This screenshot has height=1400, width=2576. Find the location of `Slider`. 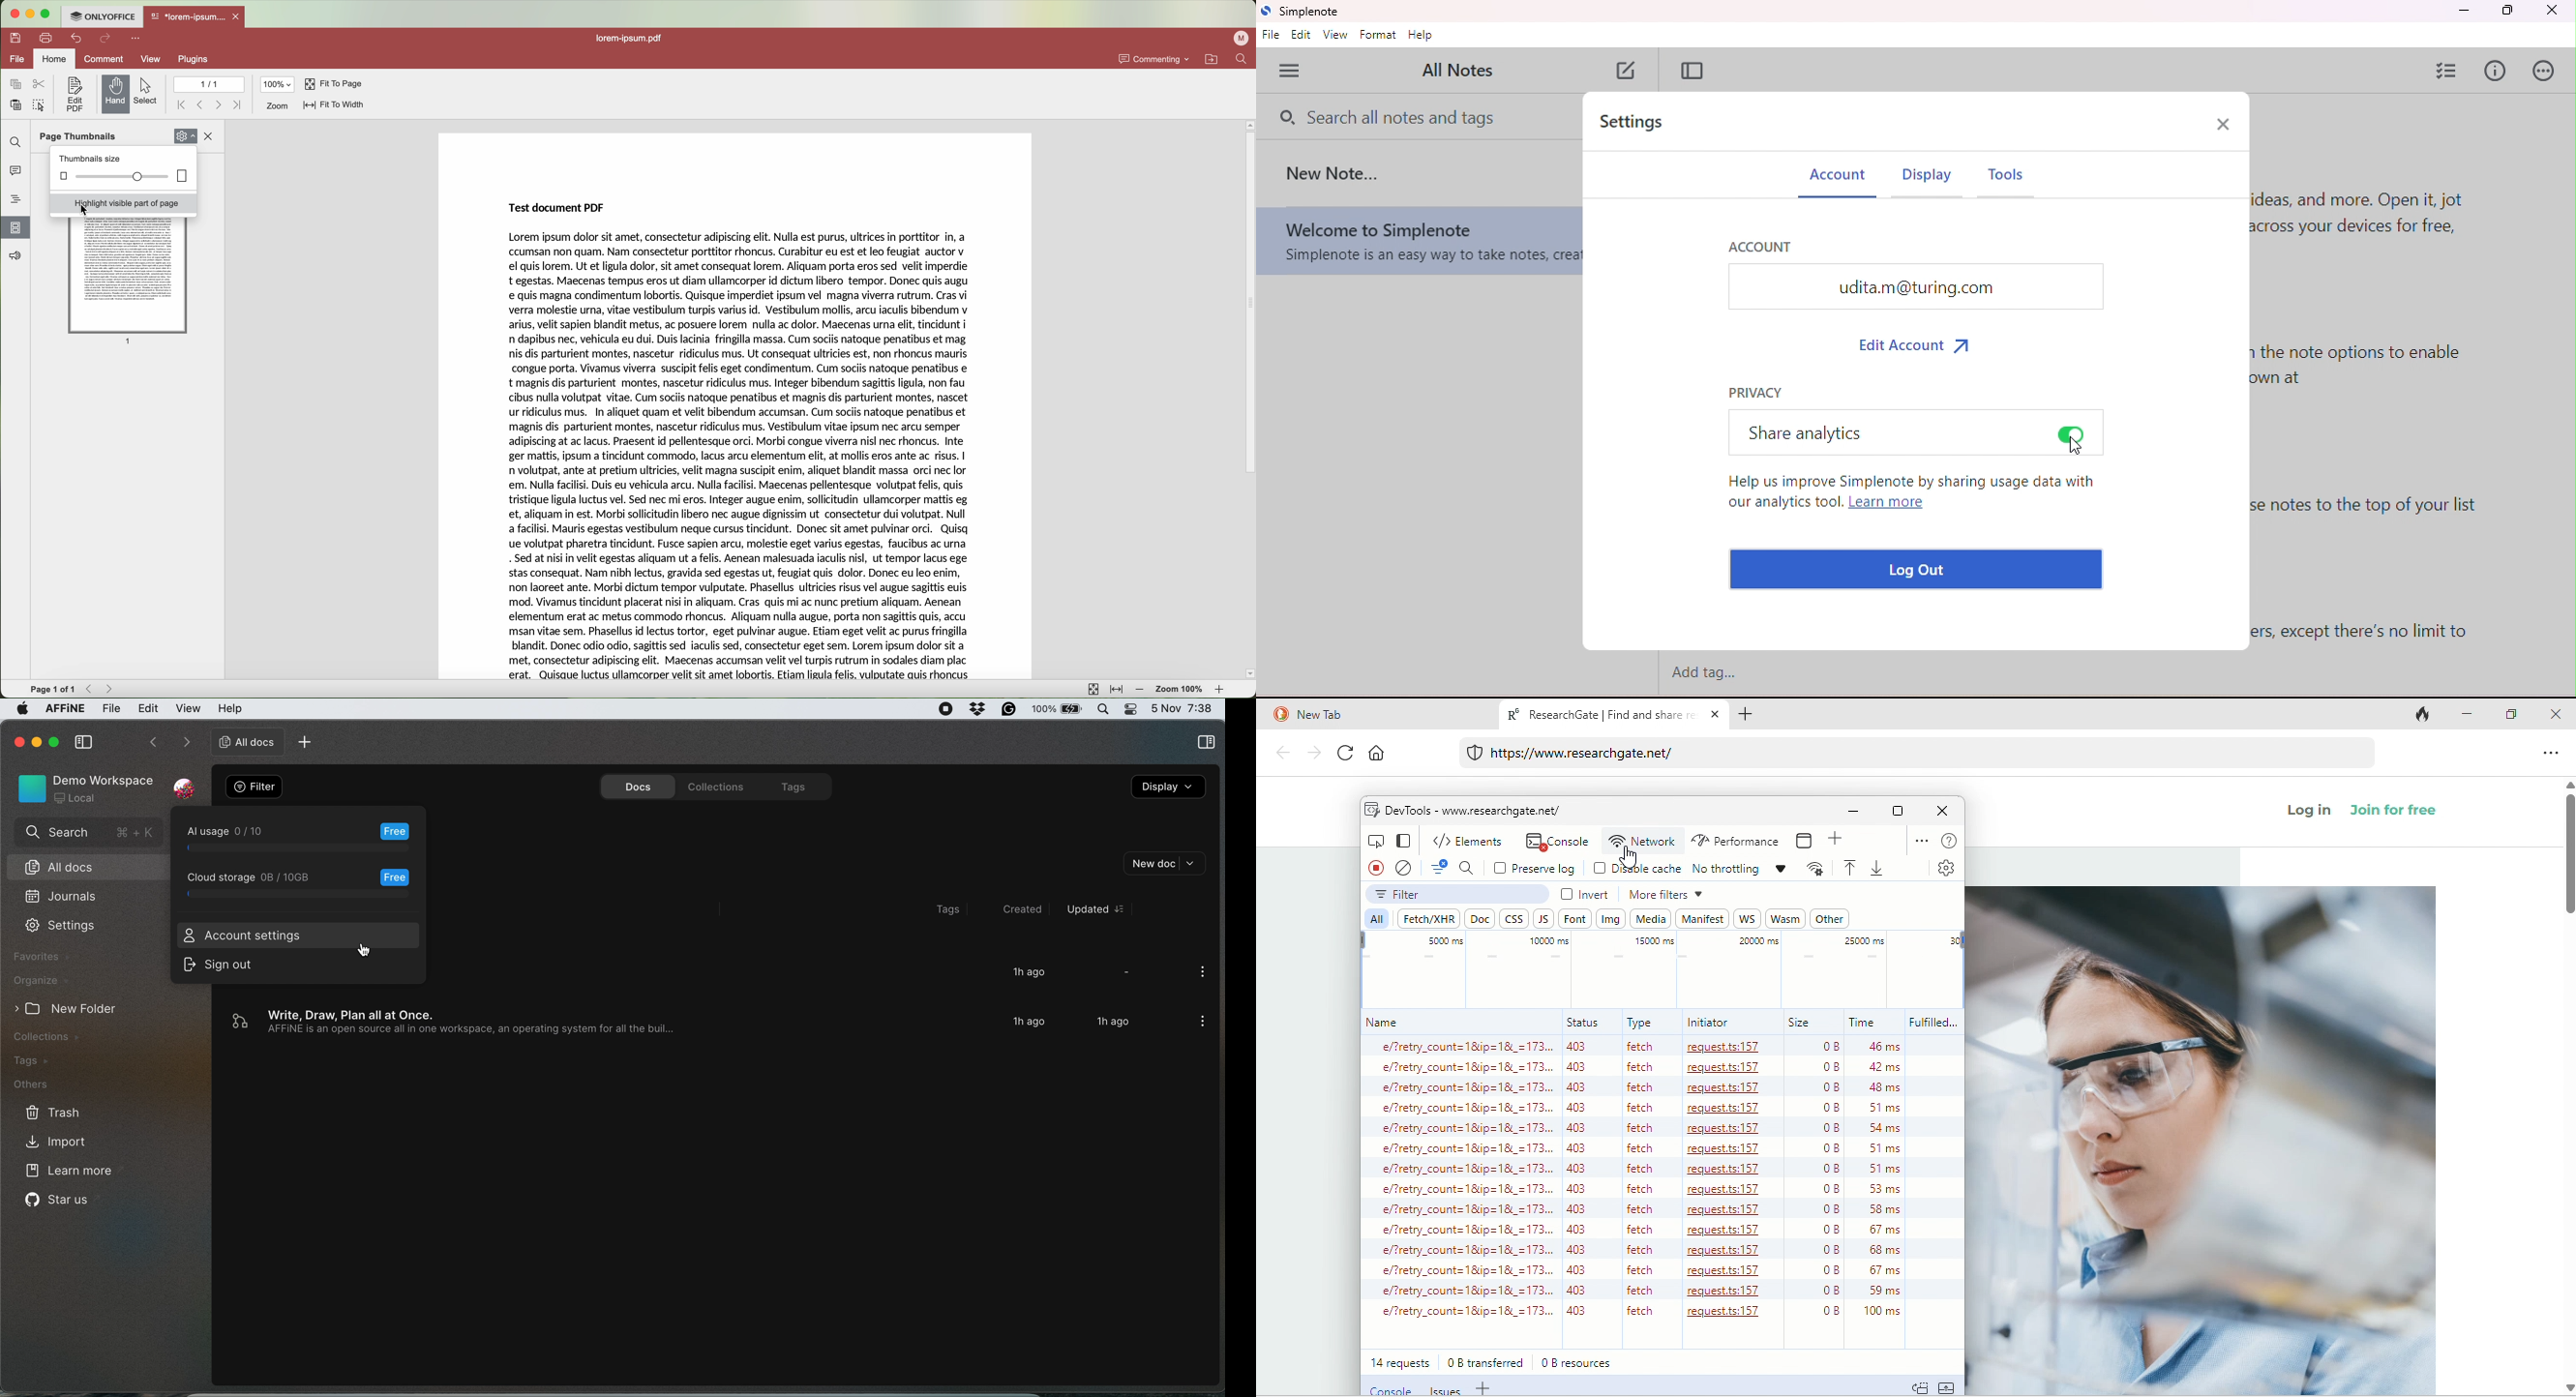

Slider is located at coordinates (125, 176).